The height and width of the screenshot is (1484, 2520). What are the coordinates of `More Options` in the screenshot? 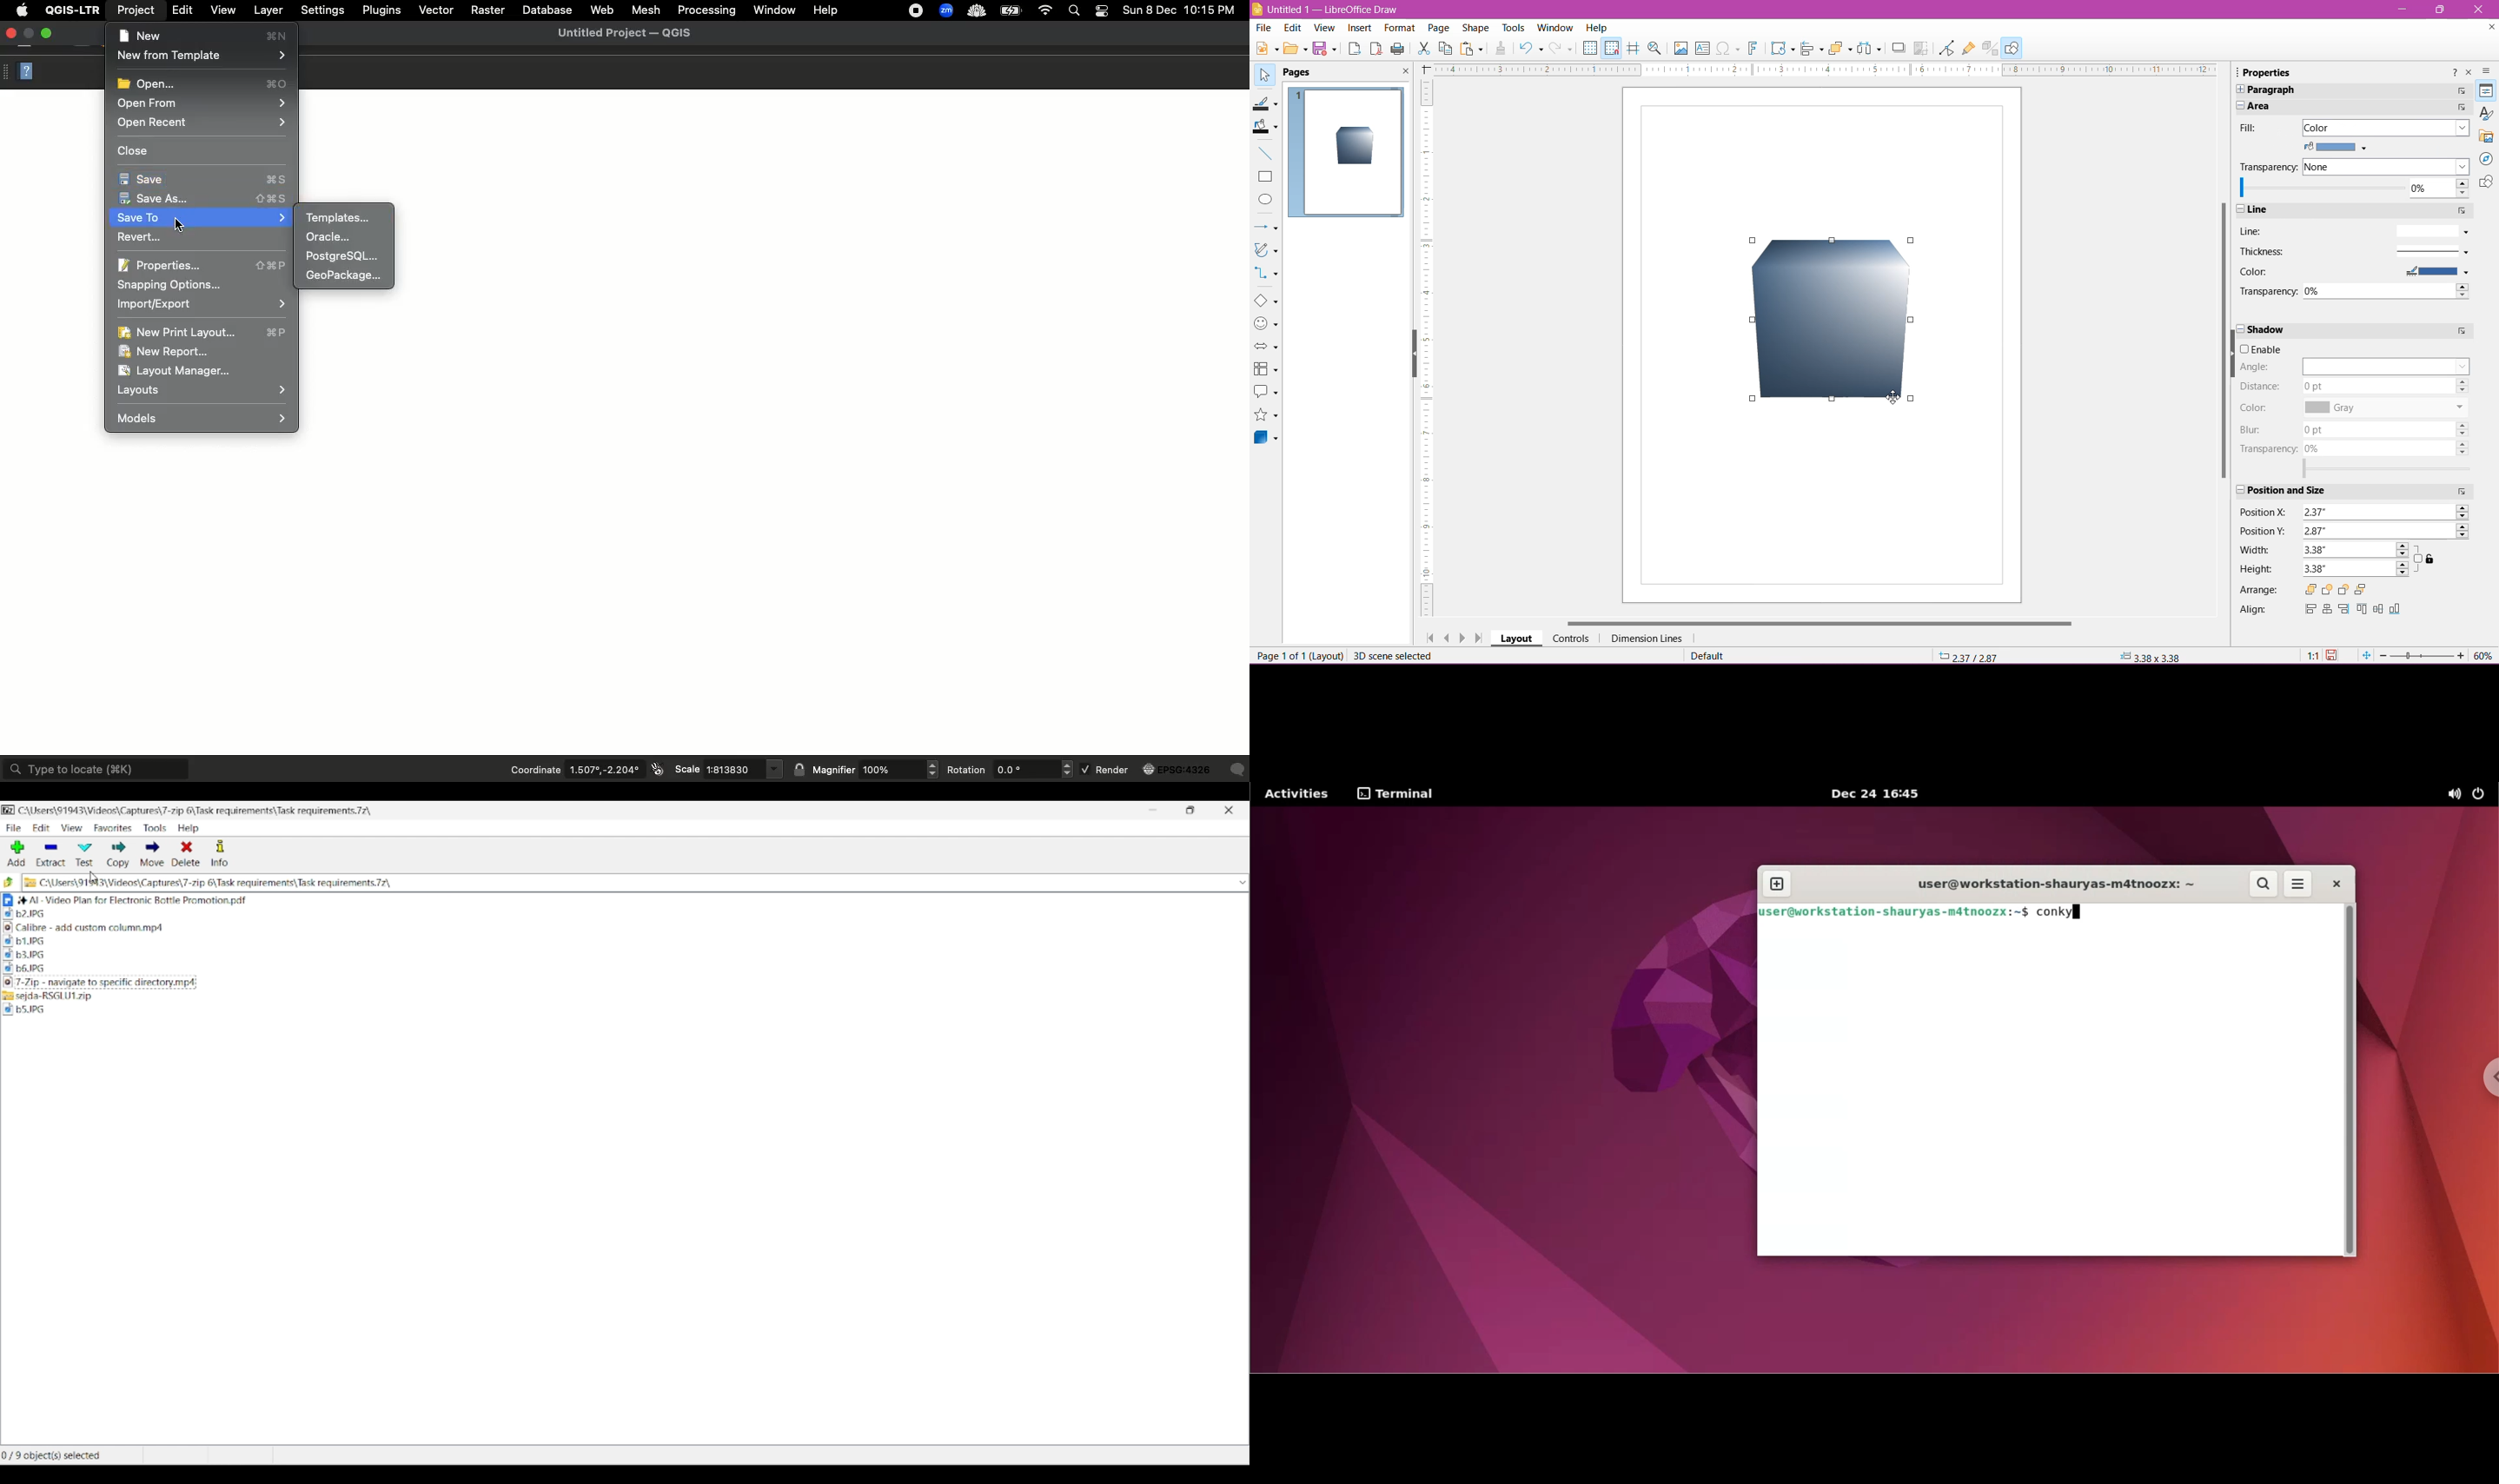 It's located at (2461, 92).